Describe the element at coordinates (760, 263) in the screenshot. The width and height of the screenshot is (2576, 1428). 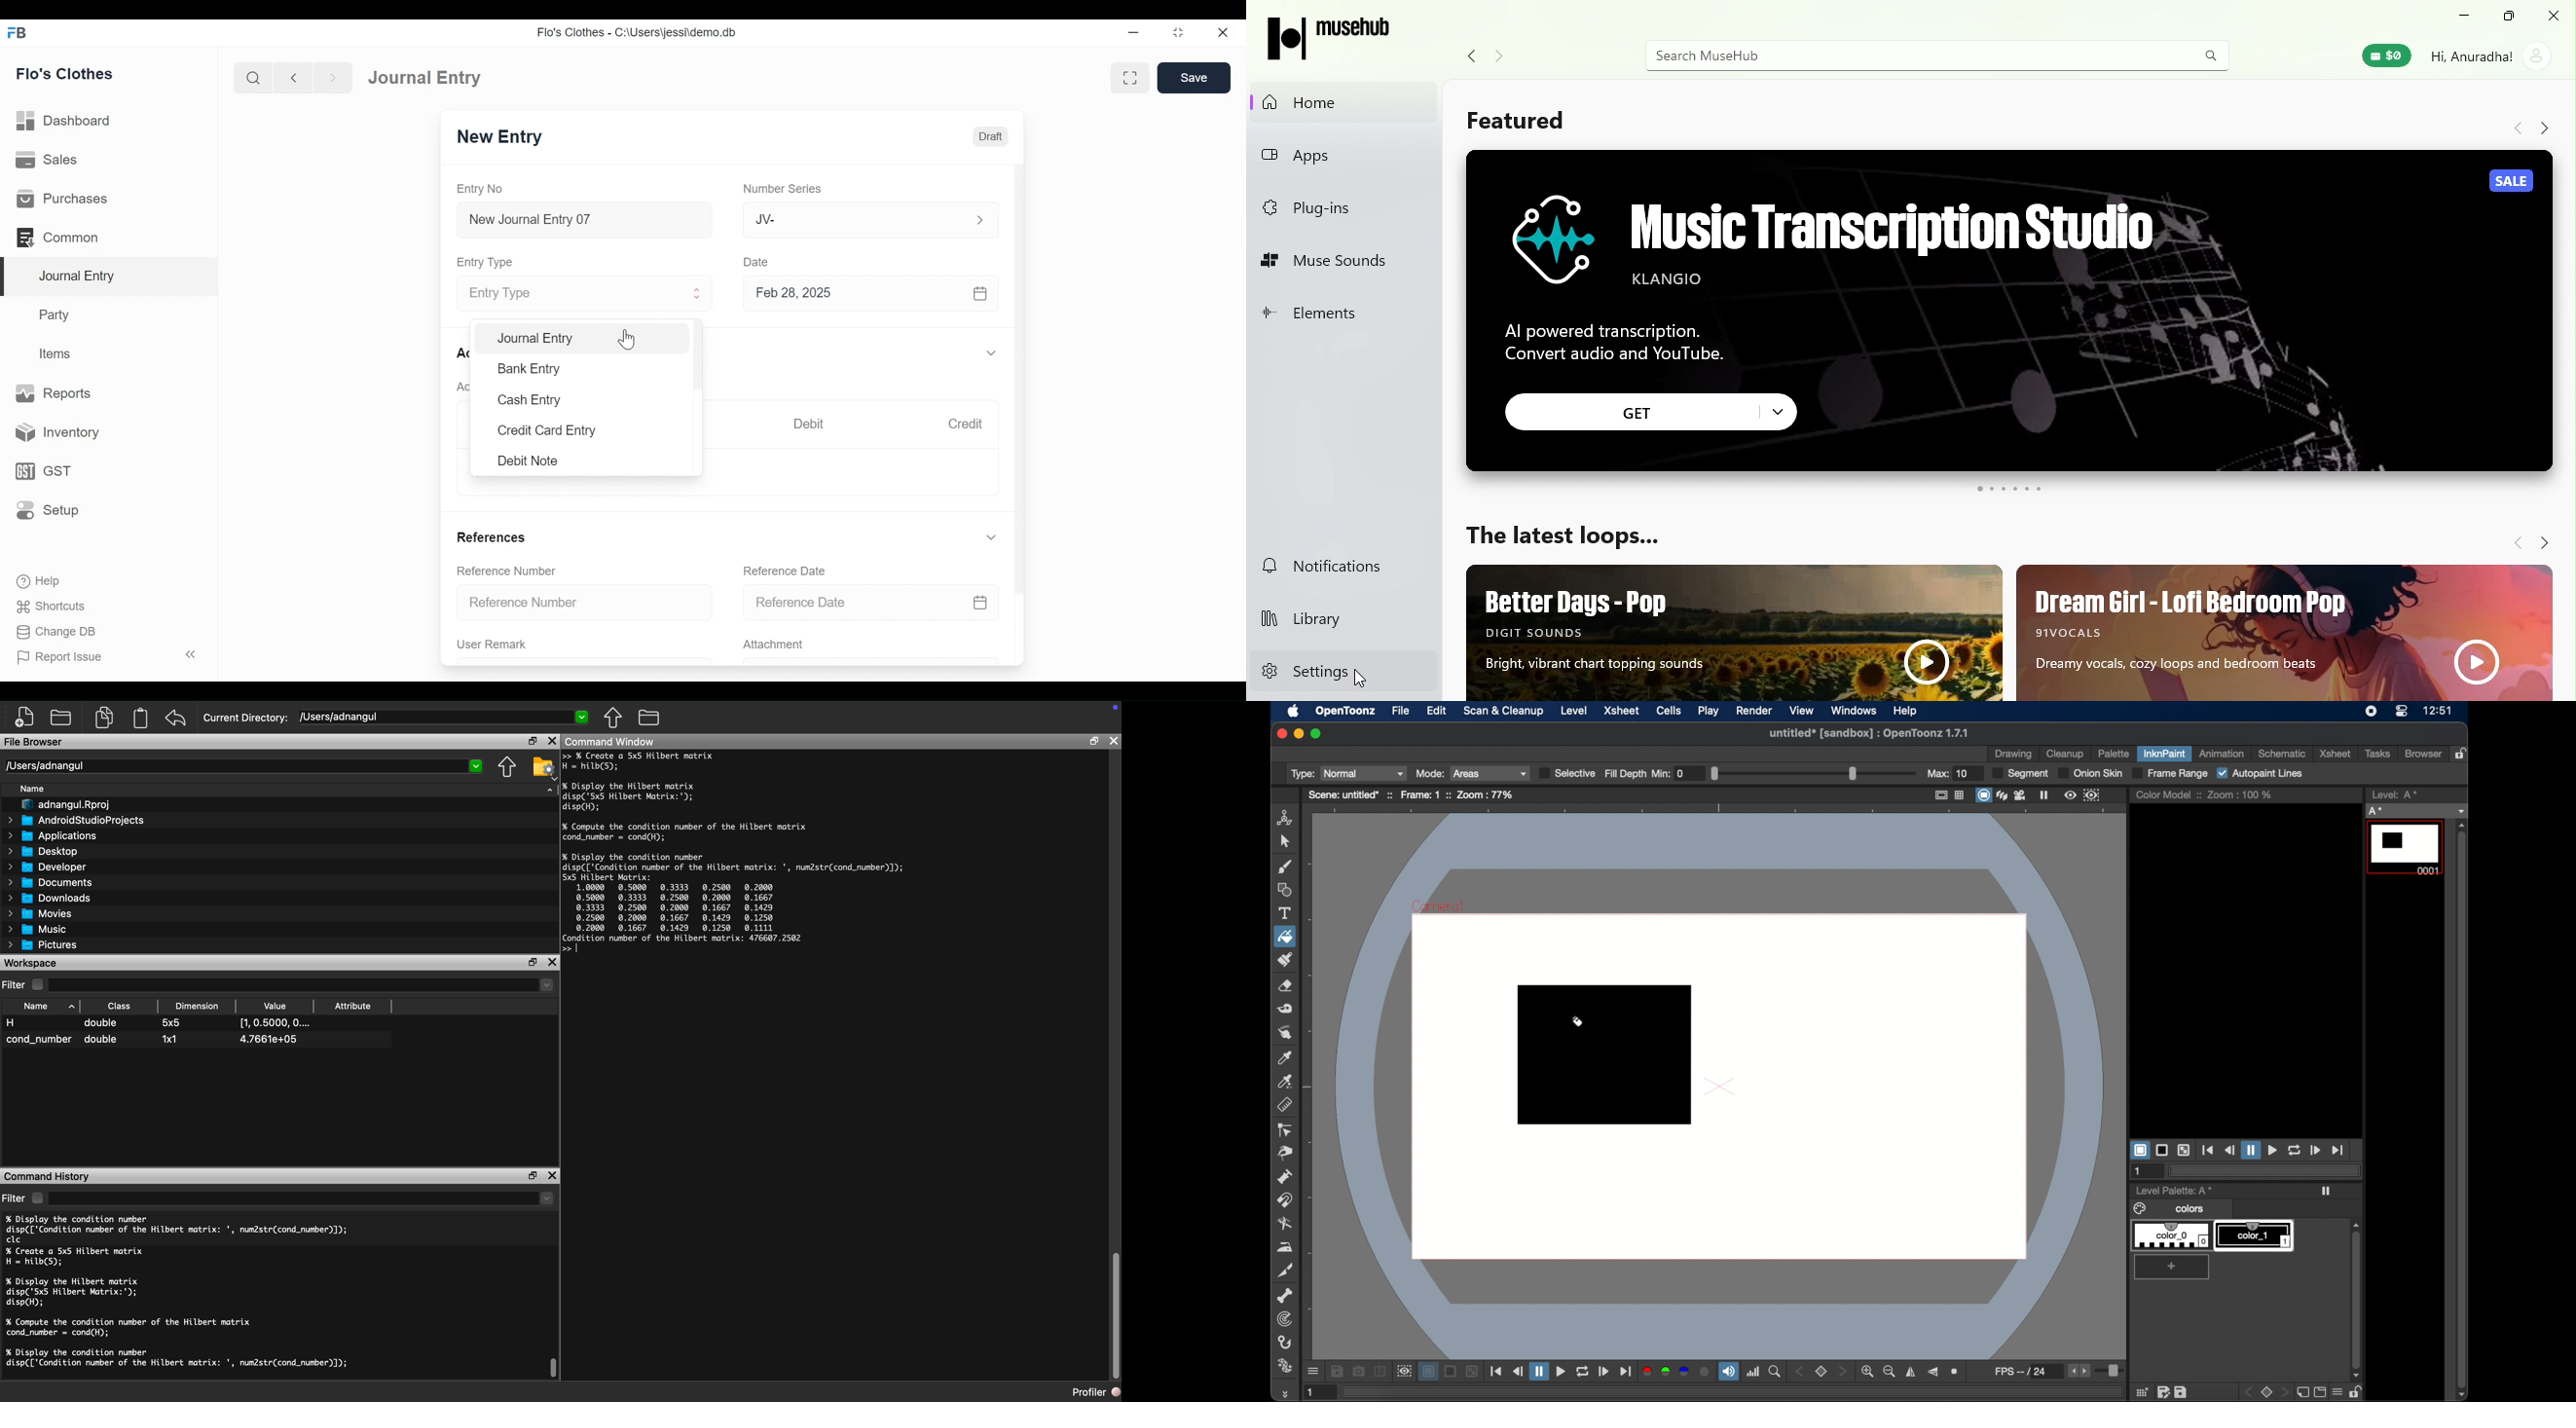
I see `Date` at that location.